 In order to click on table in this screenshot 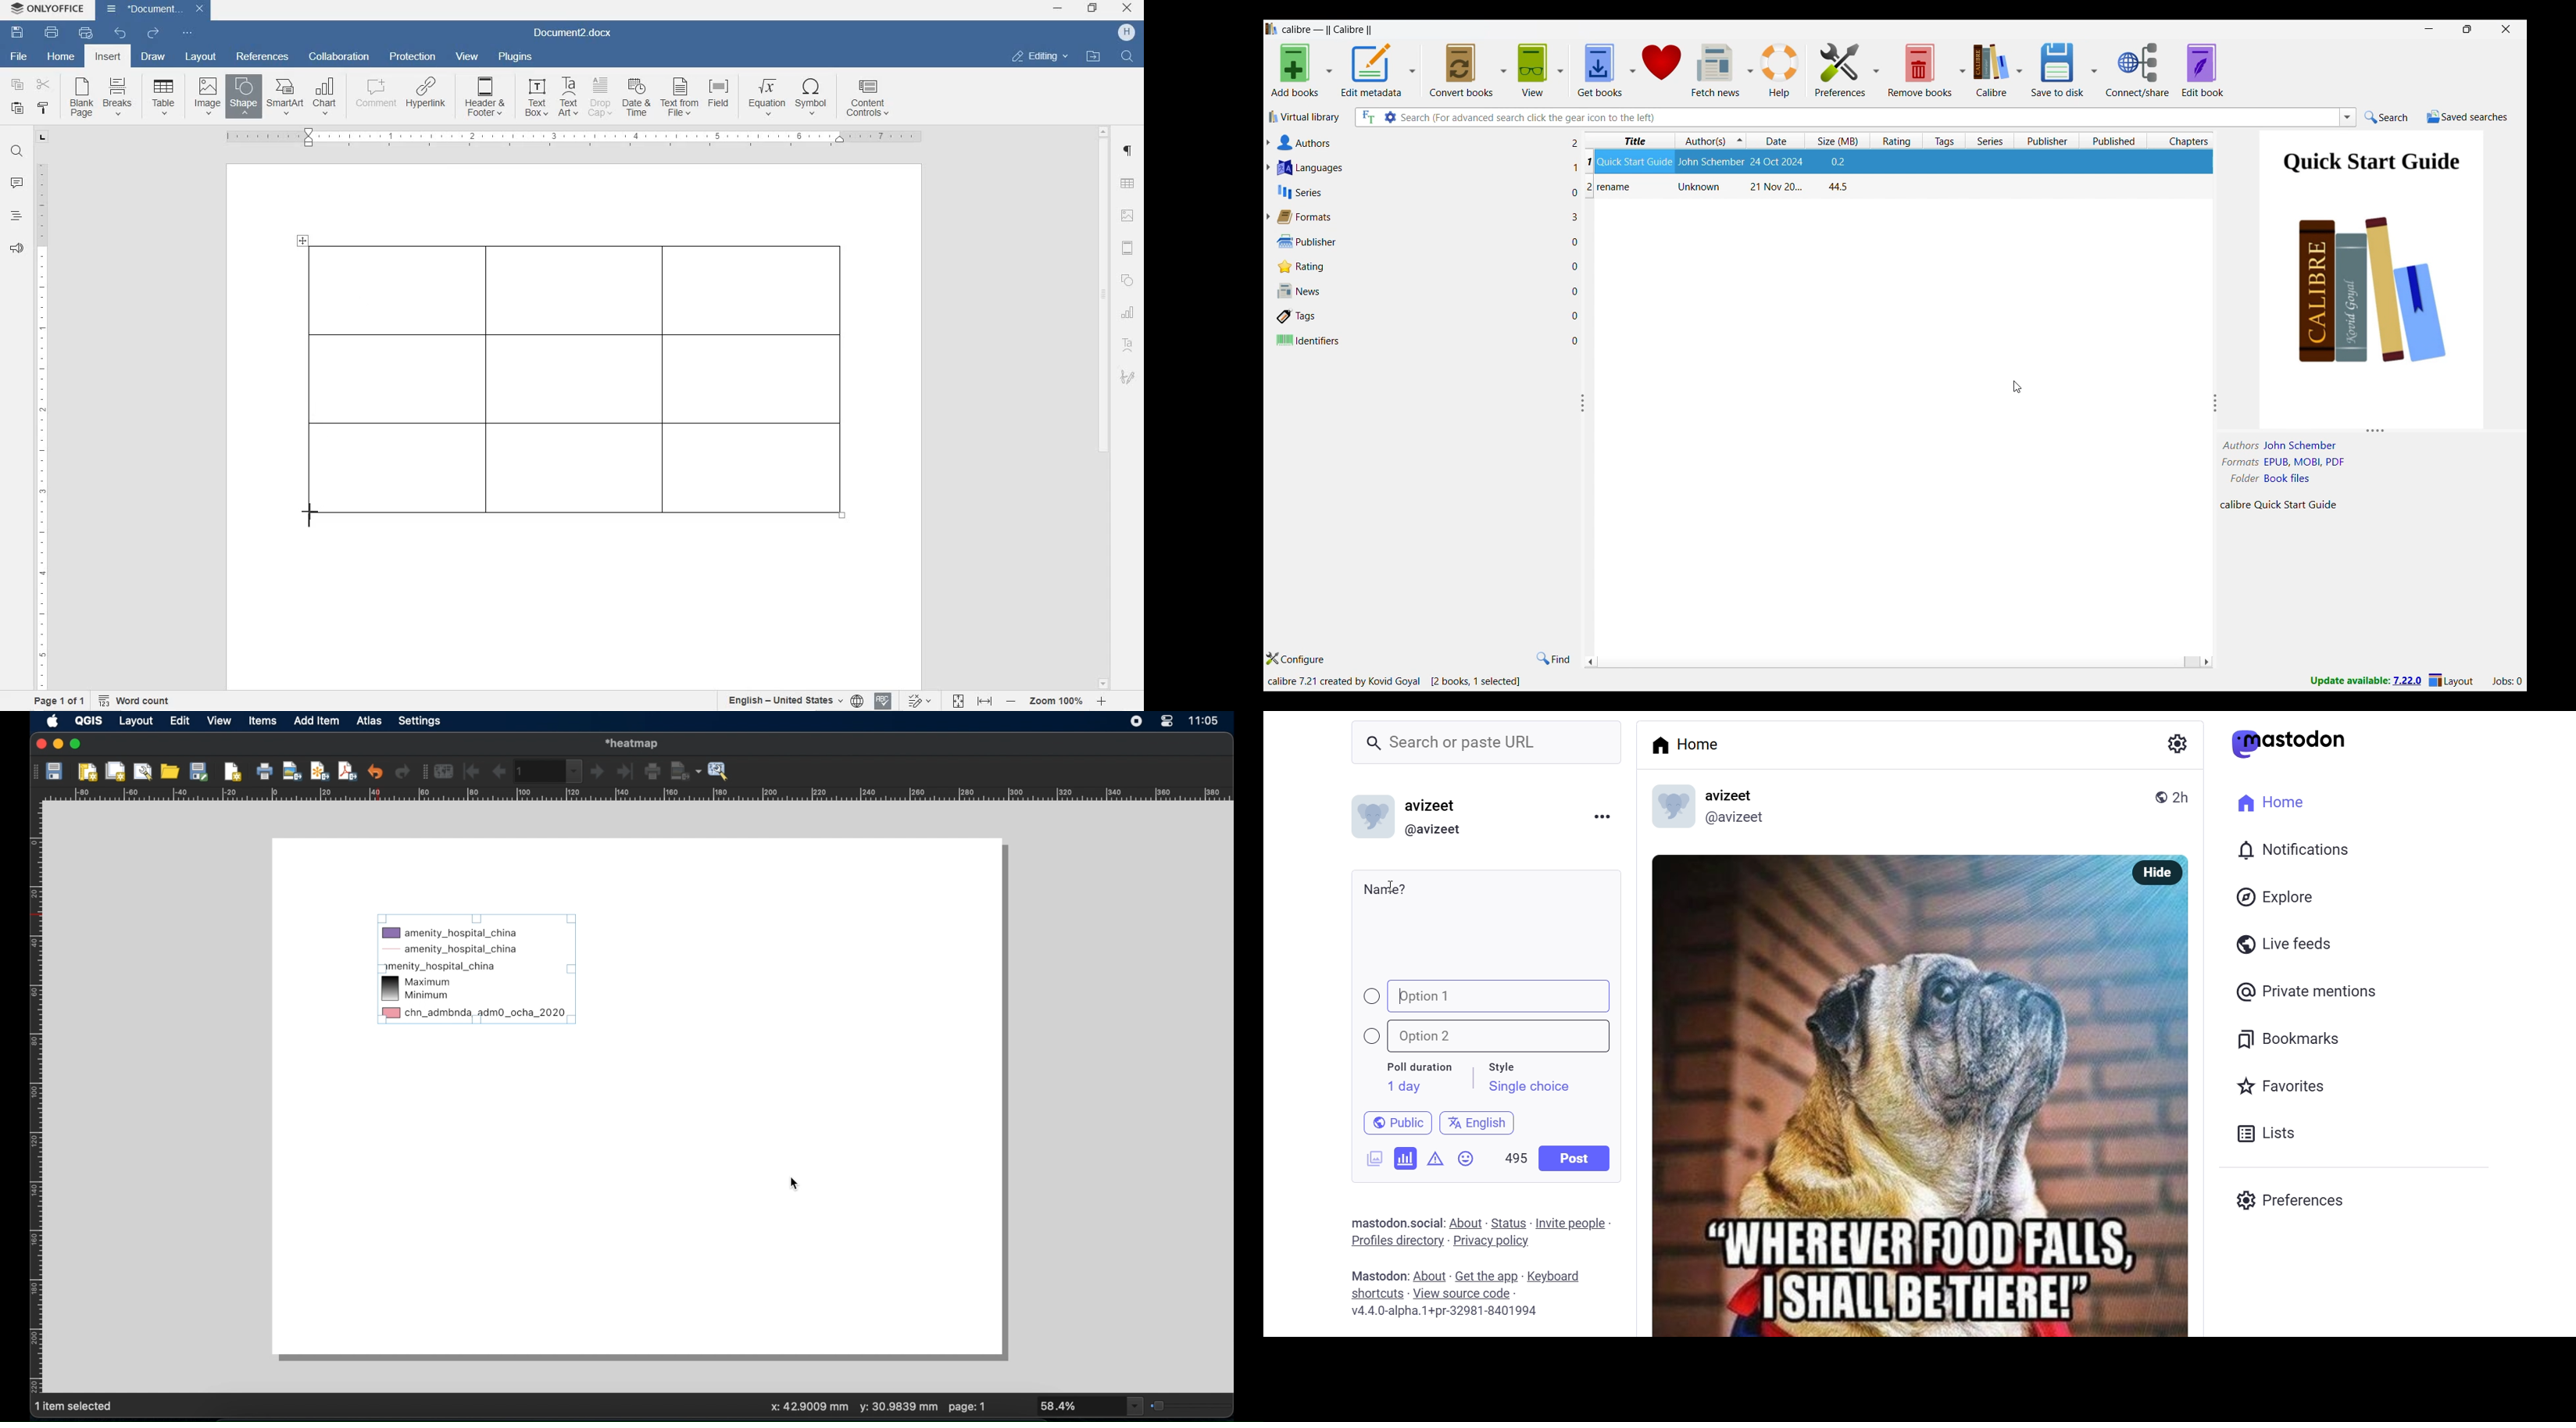, I will do `click(583, 373)`.